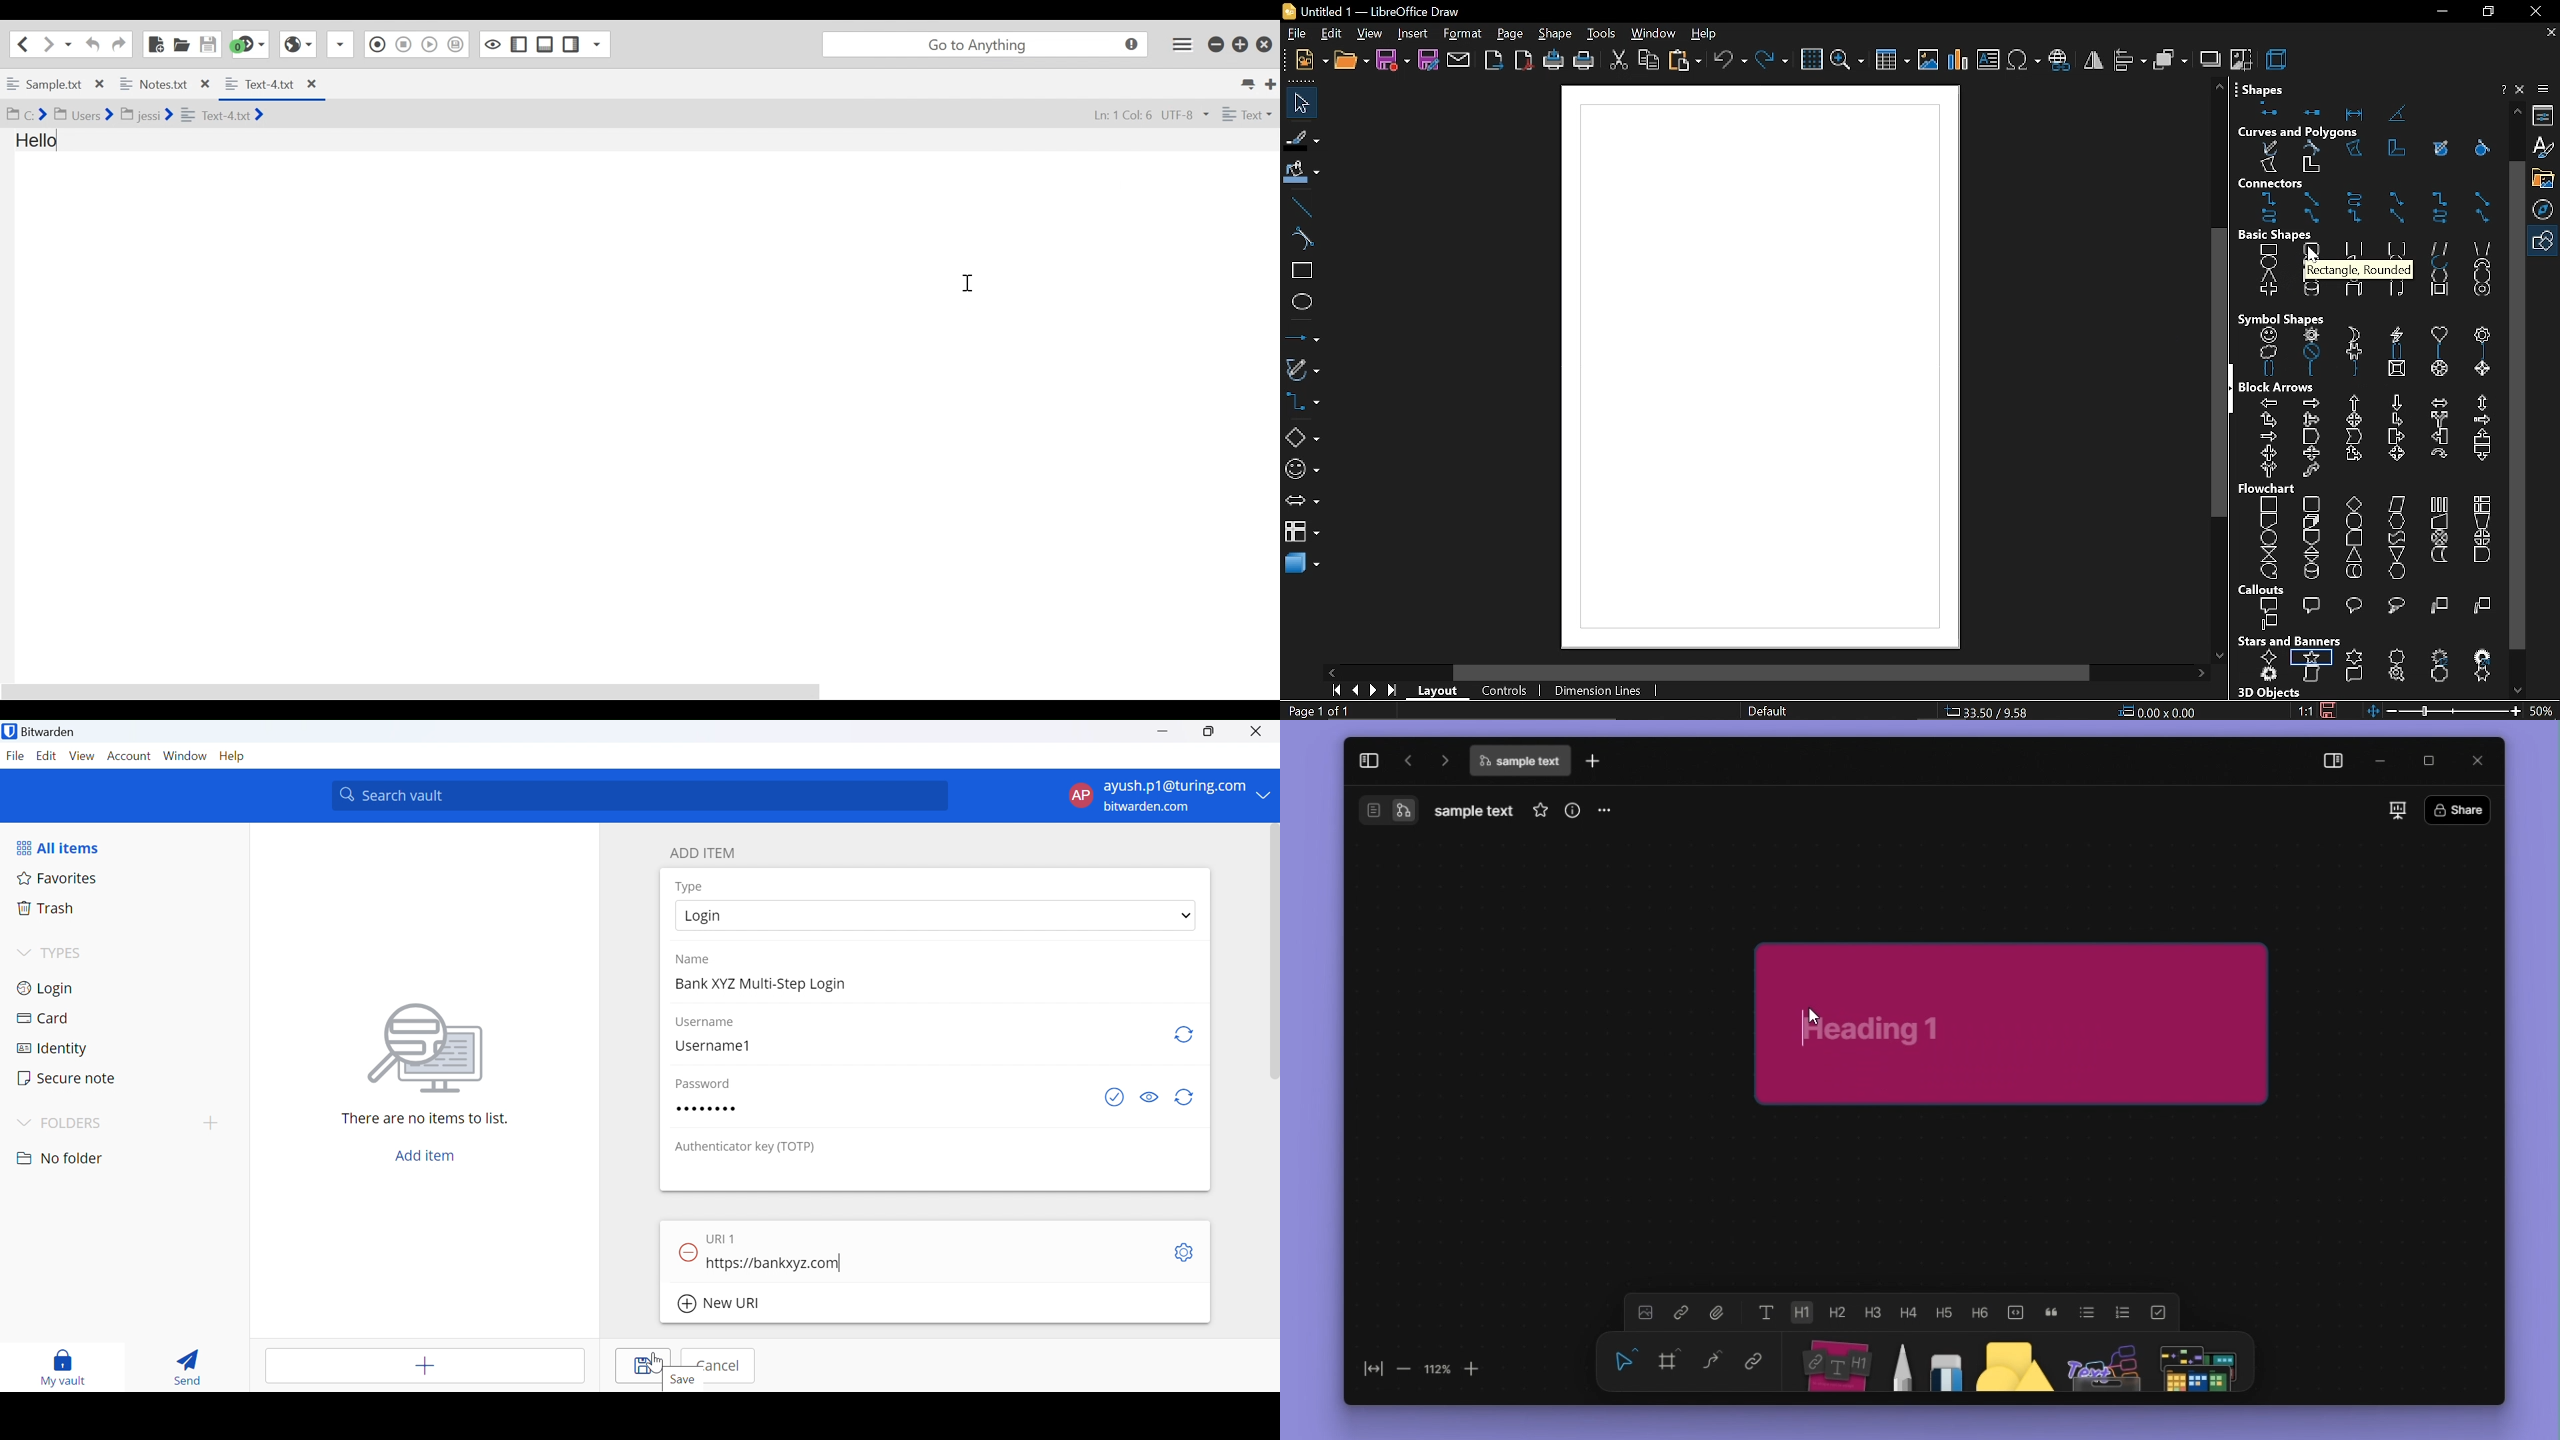 The image size is (2576, 1456). Describe the element at coordinates (2371, 158) in the screenshot. I see `curves and polygons` at that location.